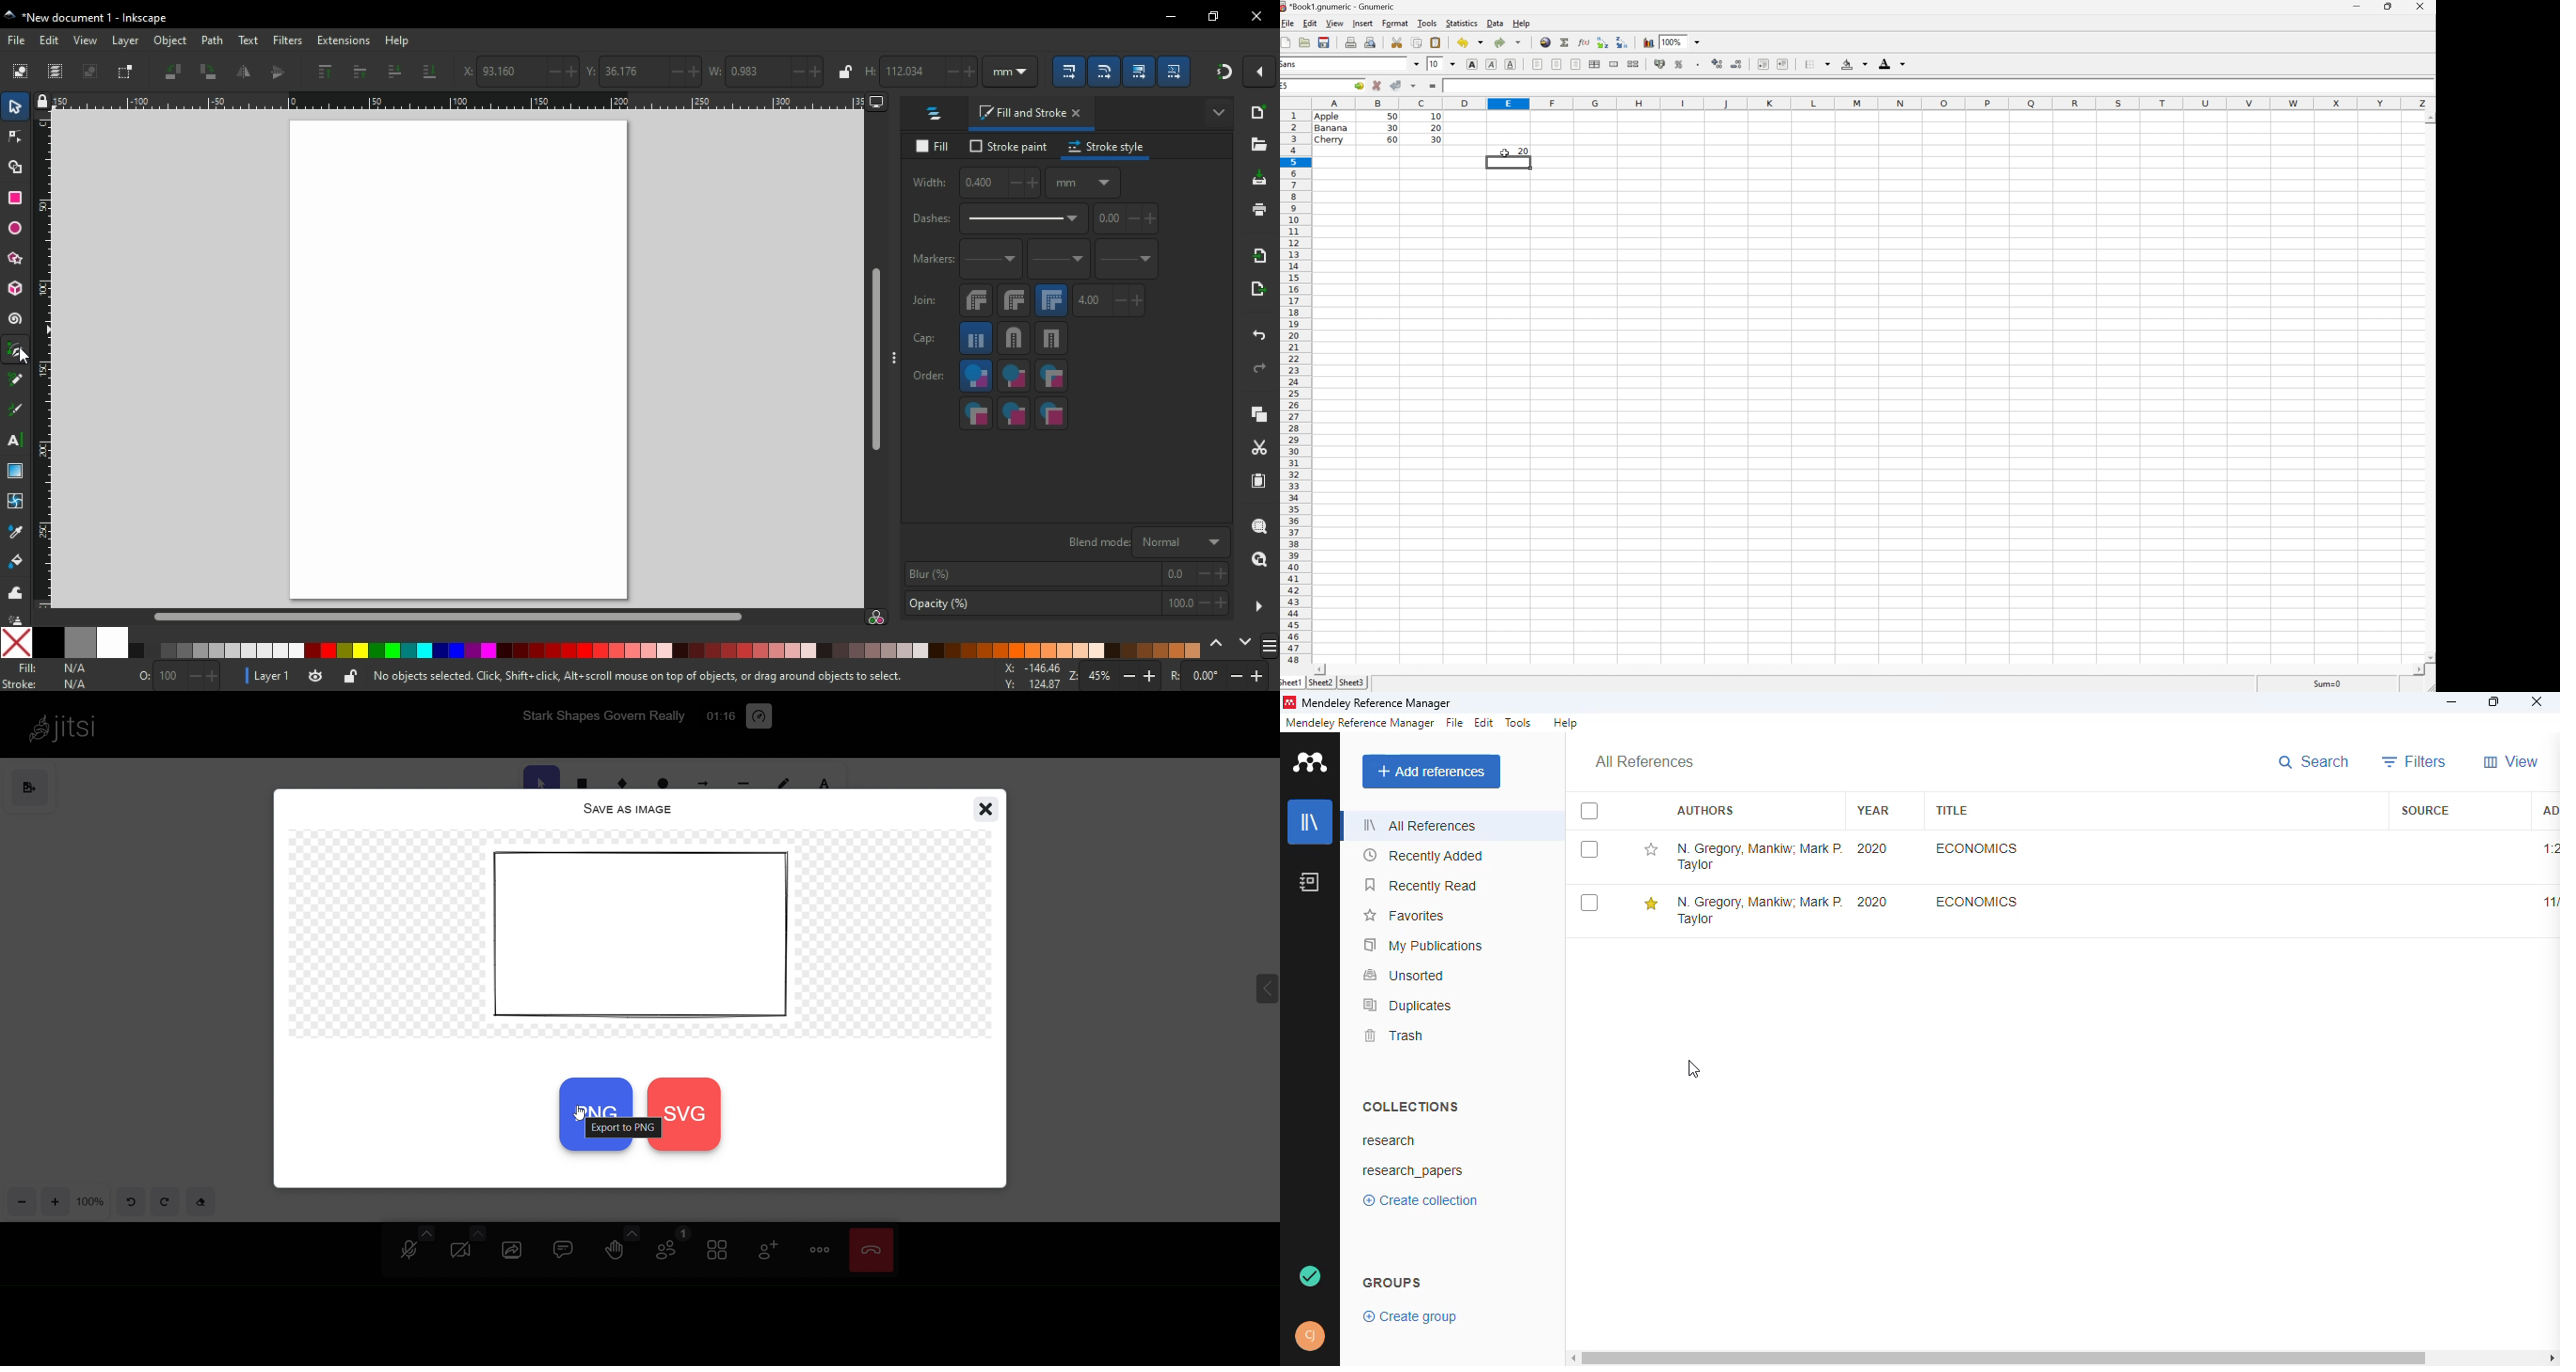 Image resolution: width=2576 pixels, height=1372 pixels. What do you see at coordinates (1291, 65) in the screenshot?
I see `font` at bounding box center [1291, 65].